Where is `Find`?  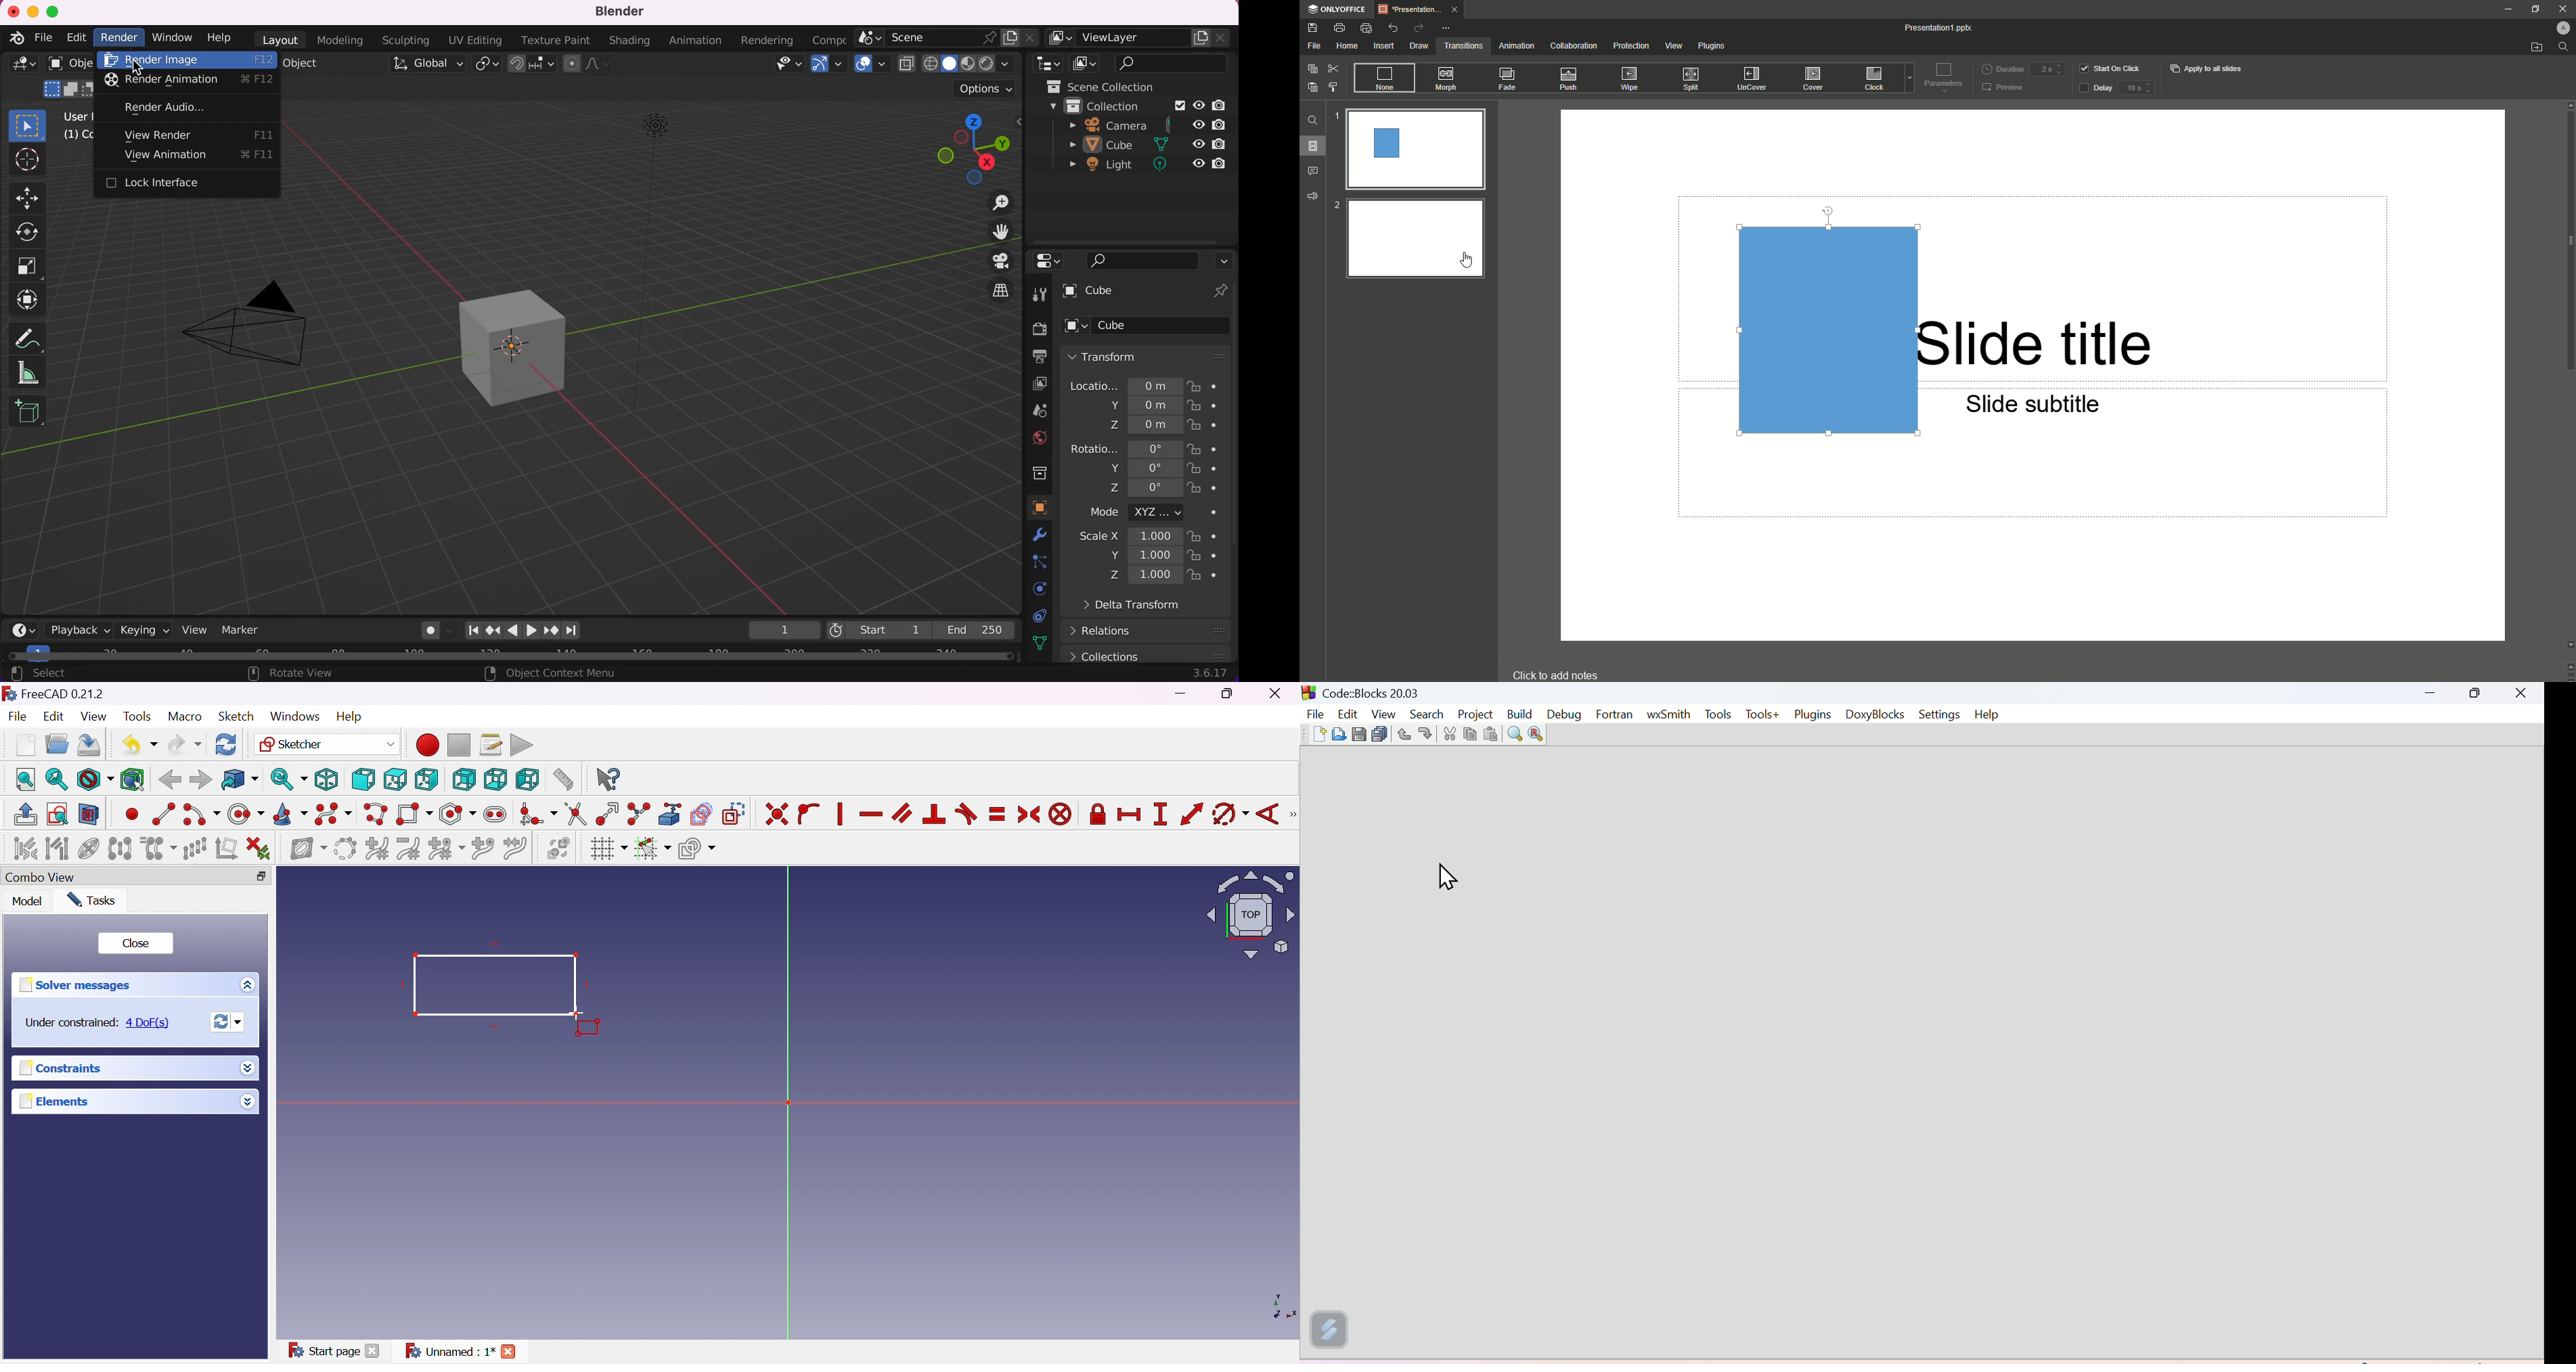 Find is located at coordinates (1311, 120).